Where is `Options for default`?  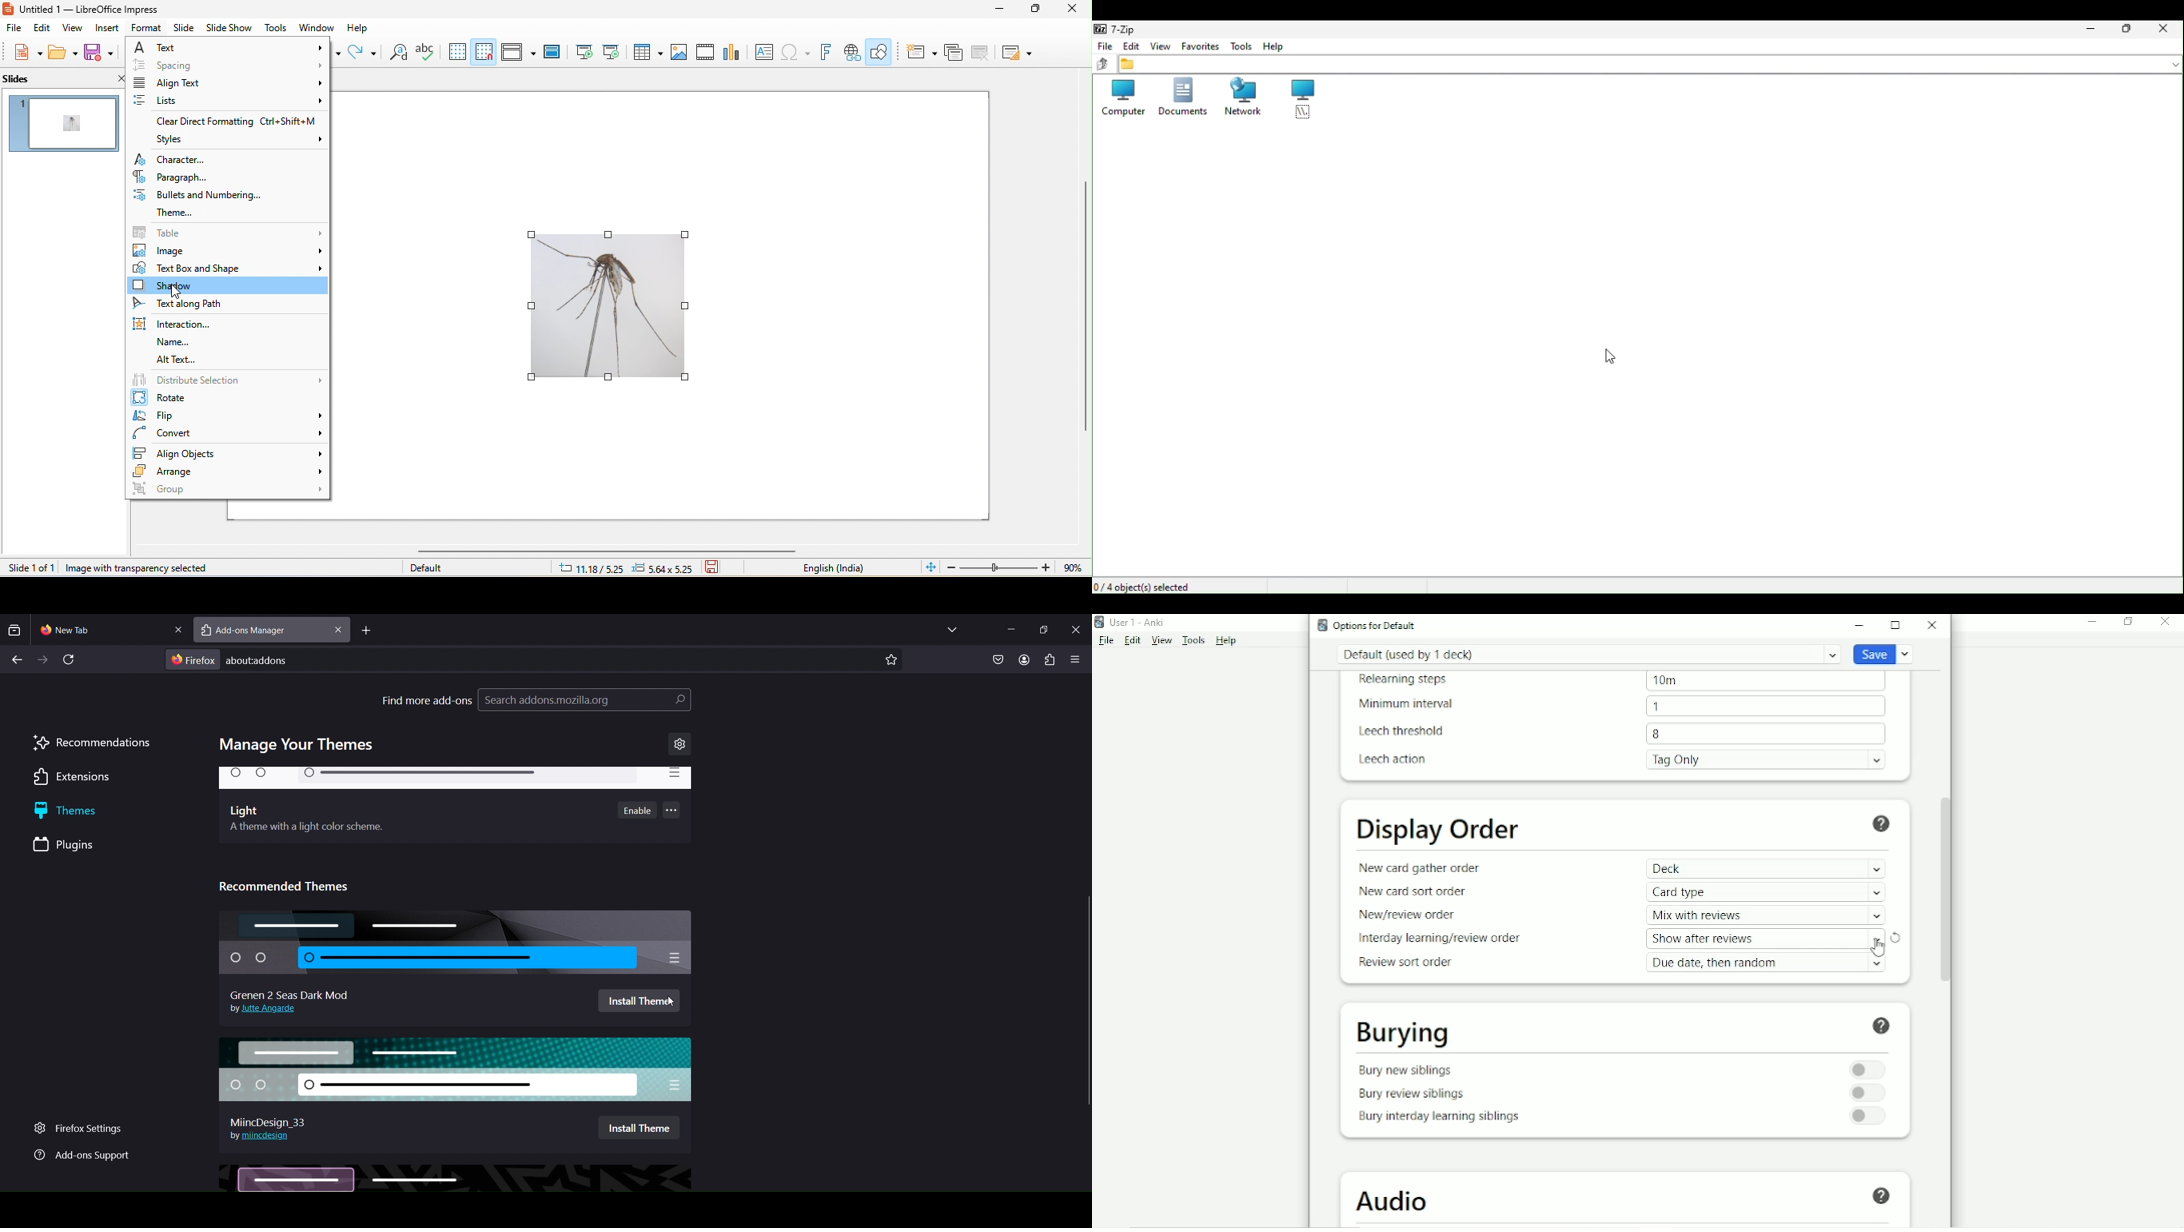
Options for default is located at coordinates (1374, 625).